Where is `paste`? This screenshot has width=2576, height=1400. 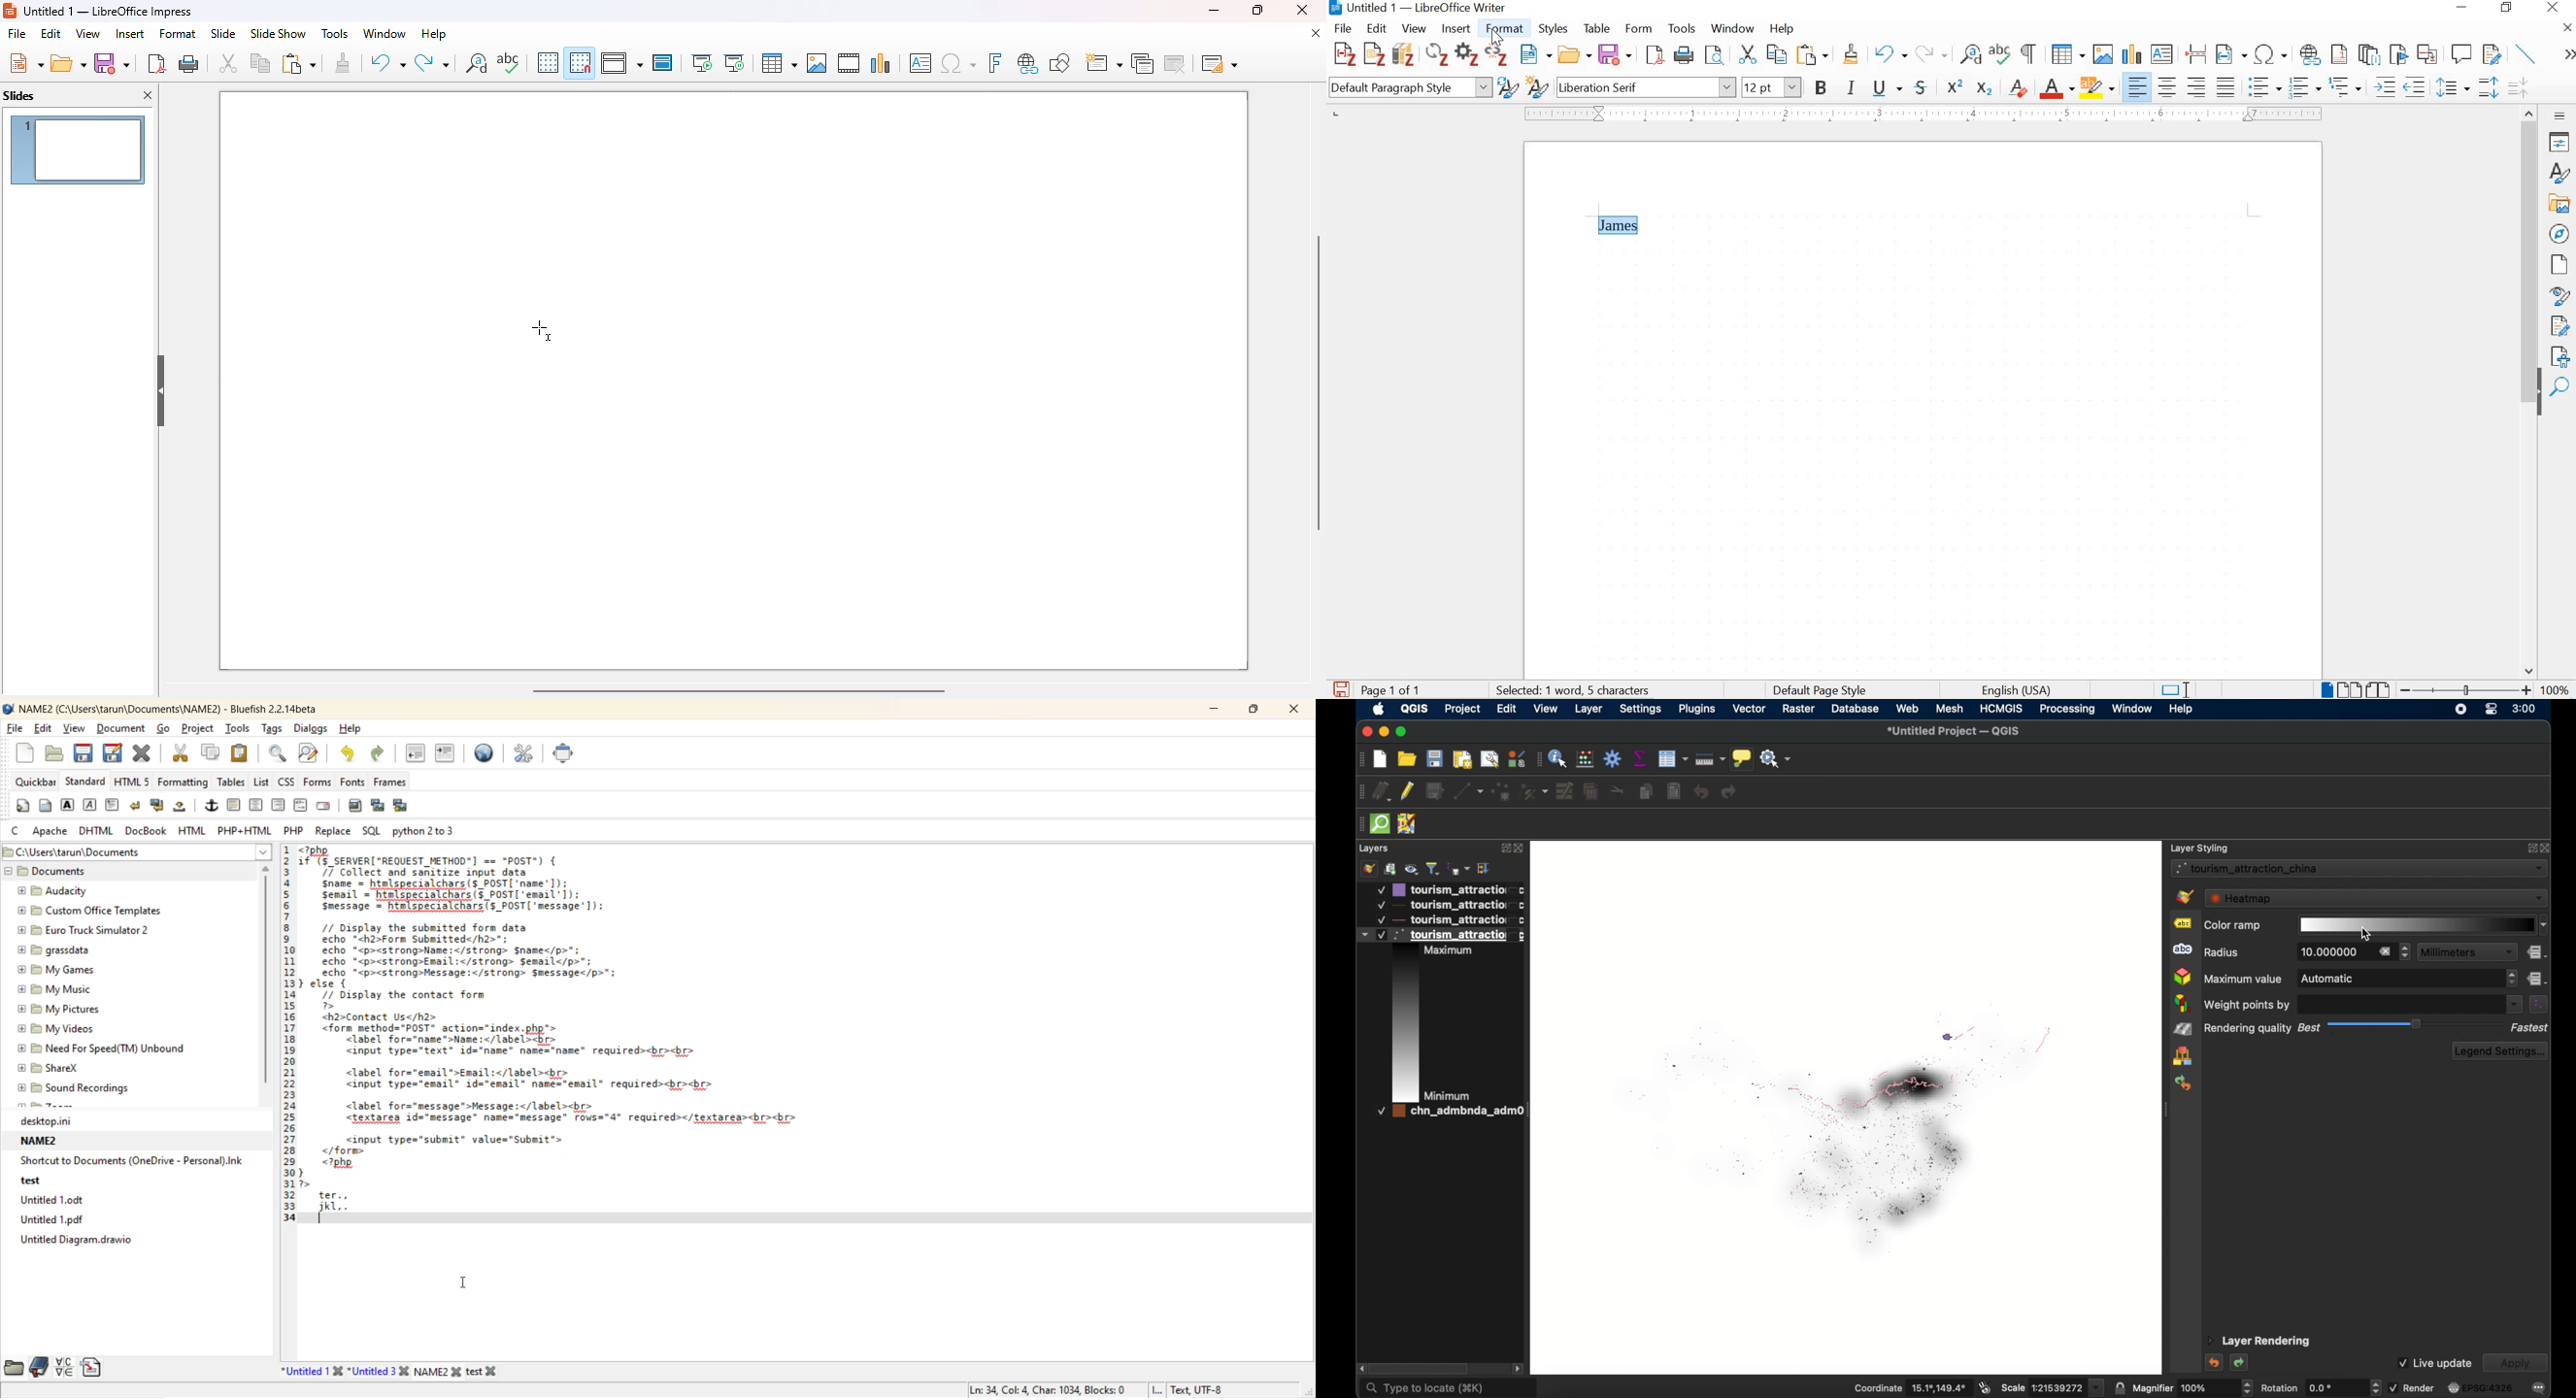
paste is located at coordinates (298, 63).